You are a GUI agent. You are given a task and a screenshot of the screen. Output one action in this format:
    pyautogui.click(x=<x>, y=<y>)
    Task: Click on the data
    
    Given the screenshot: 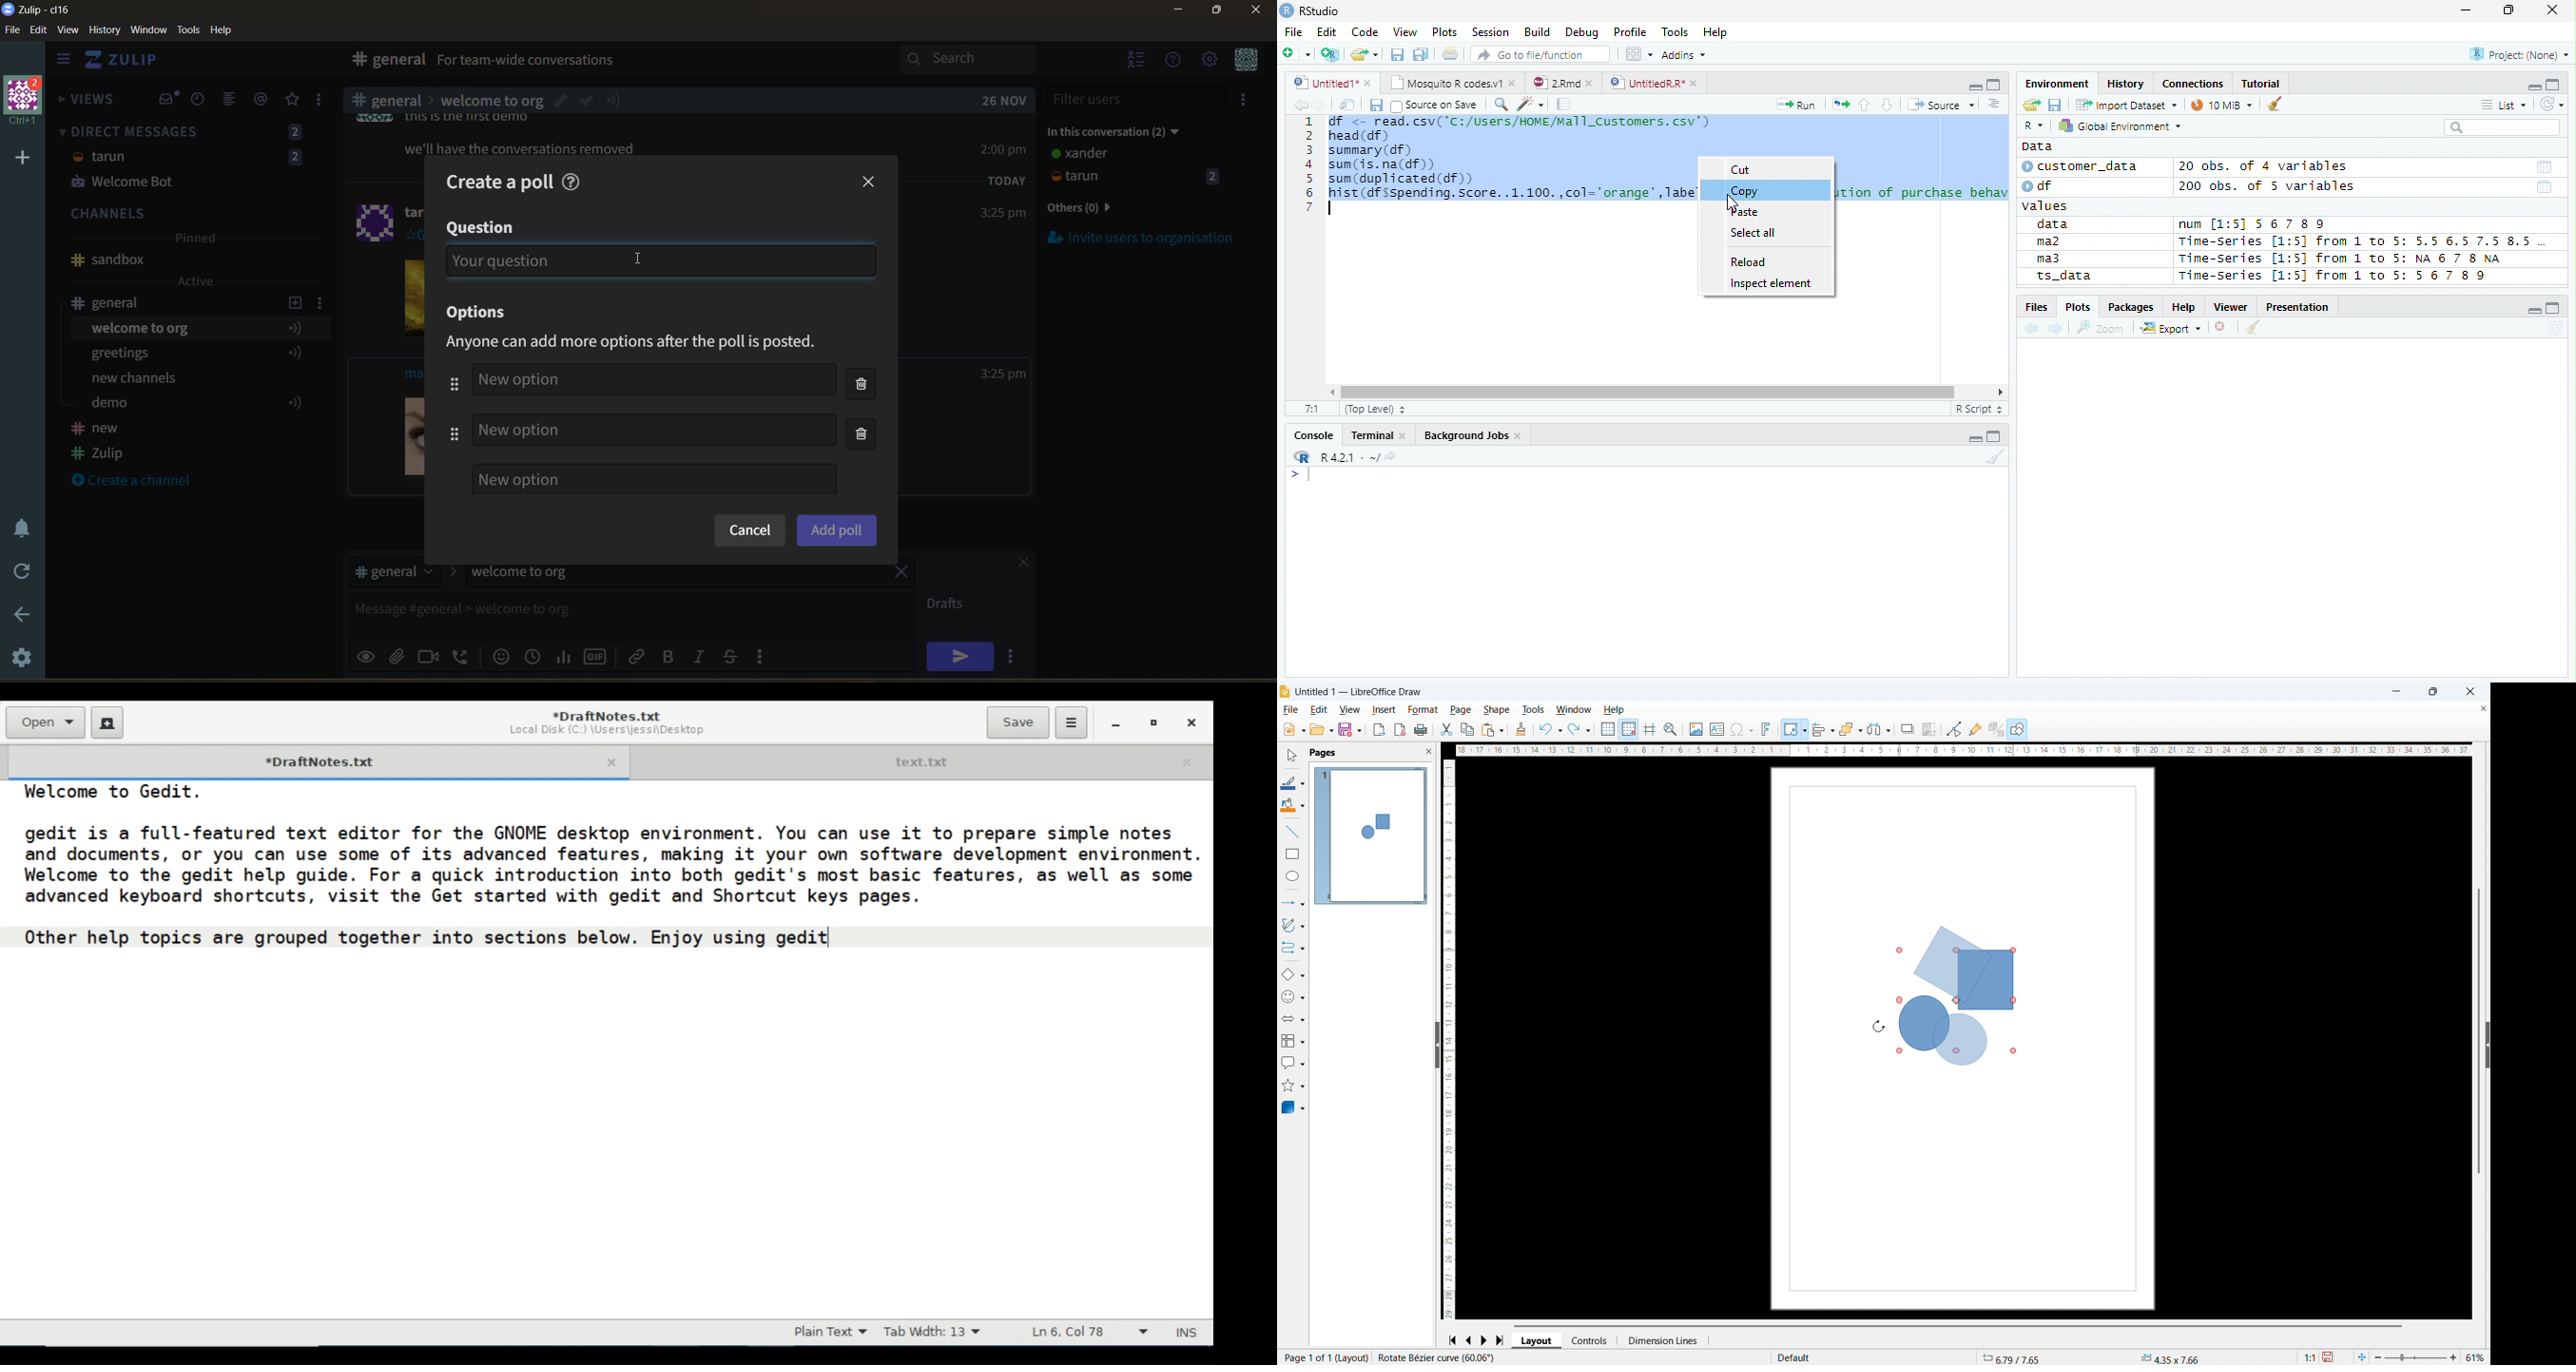 What is the action you would take?
    pyautogui.click(x=2056, y=225)
    